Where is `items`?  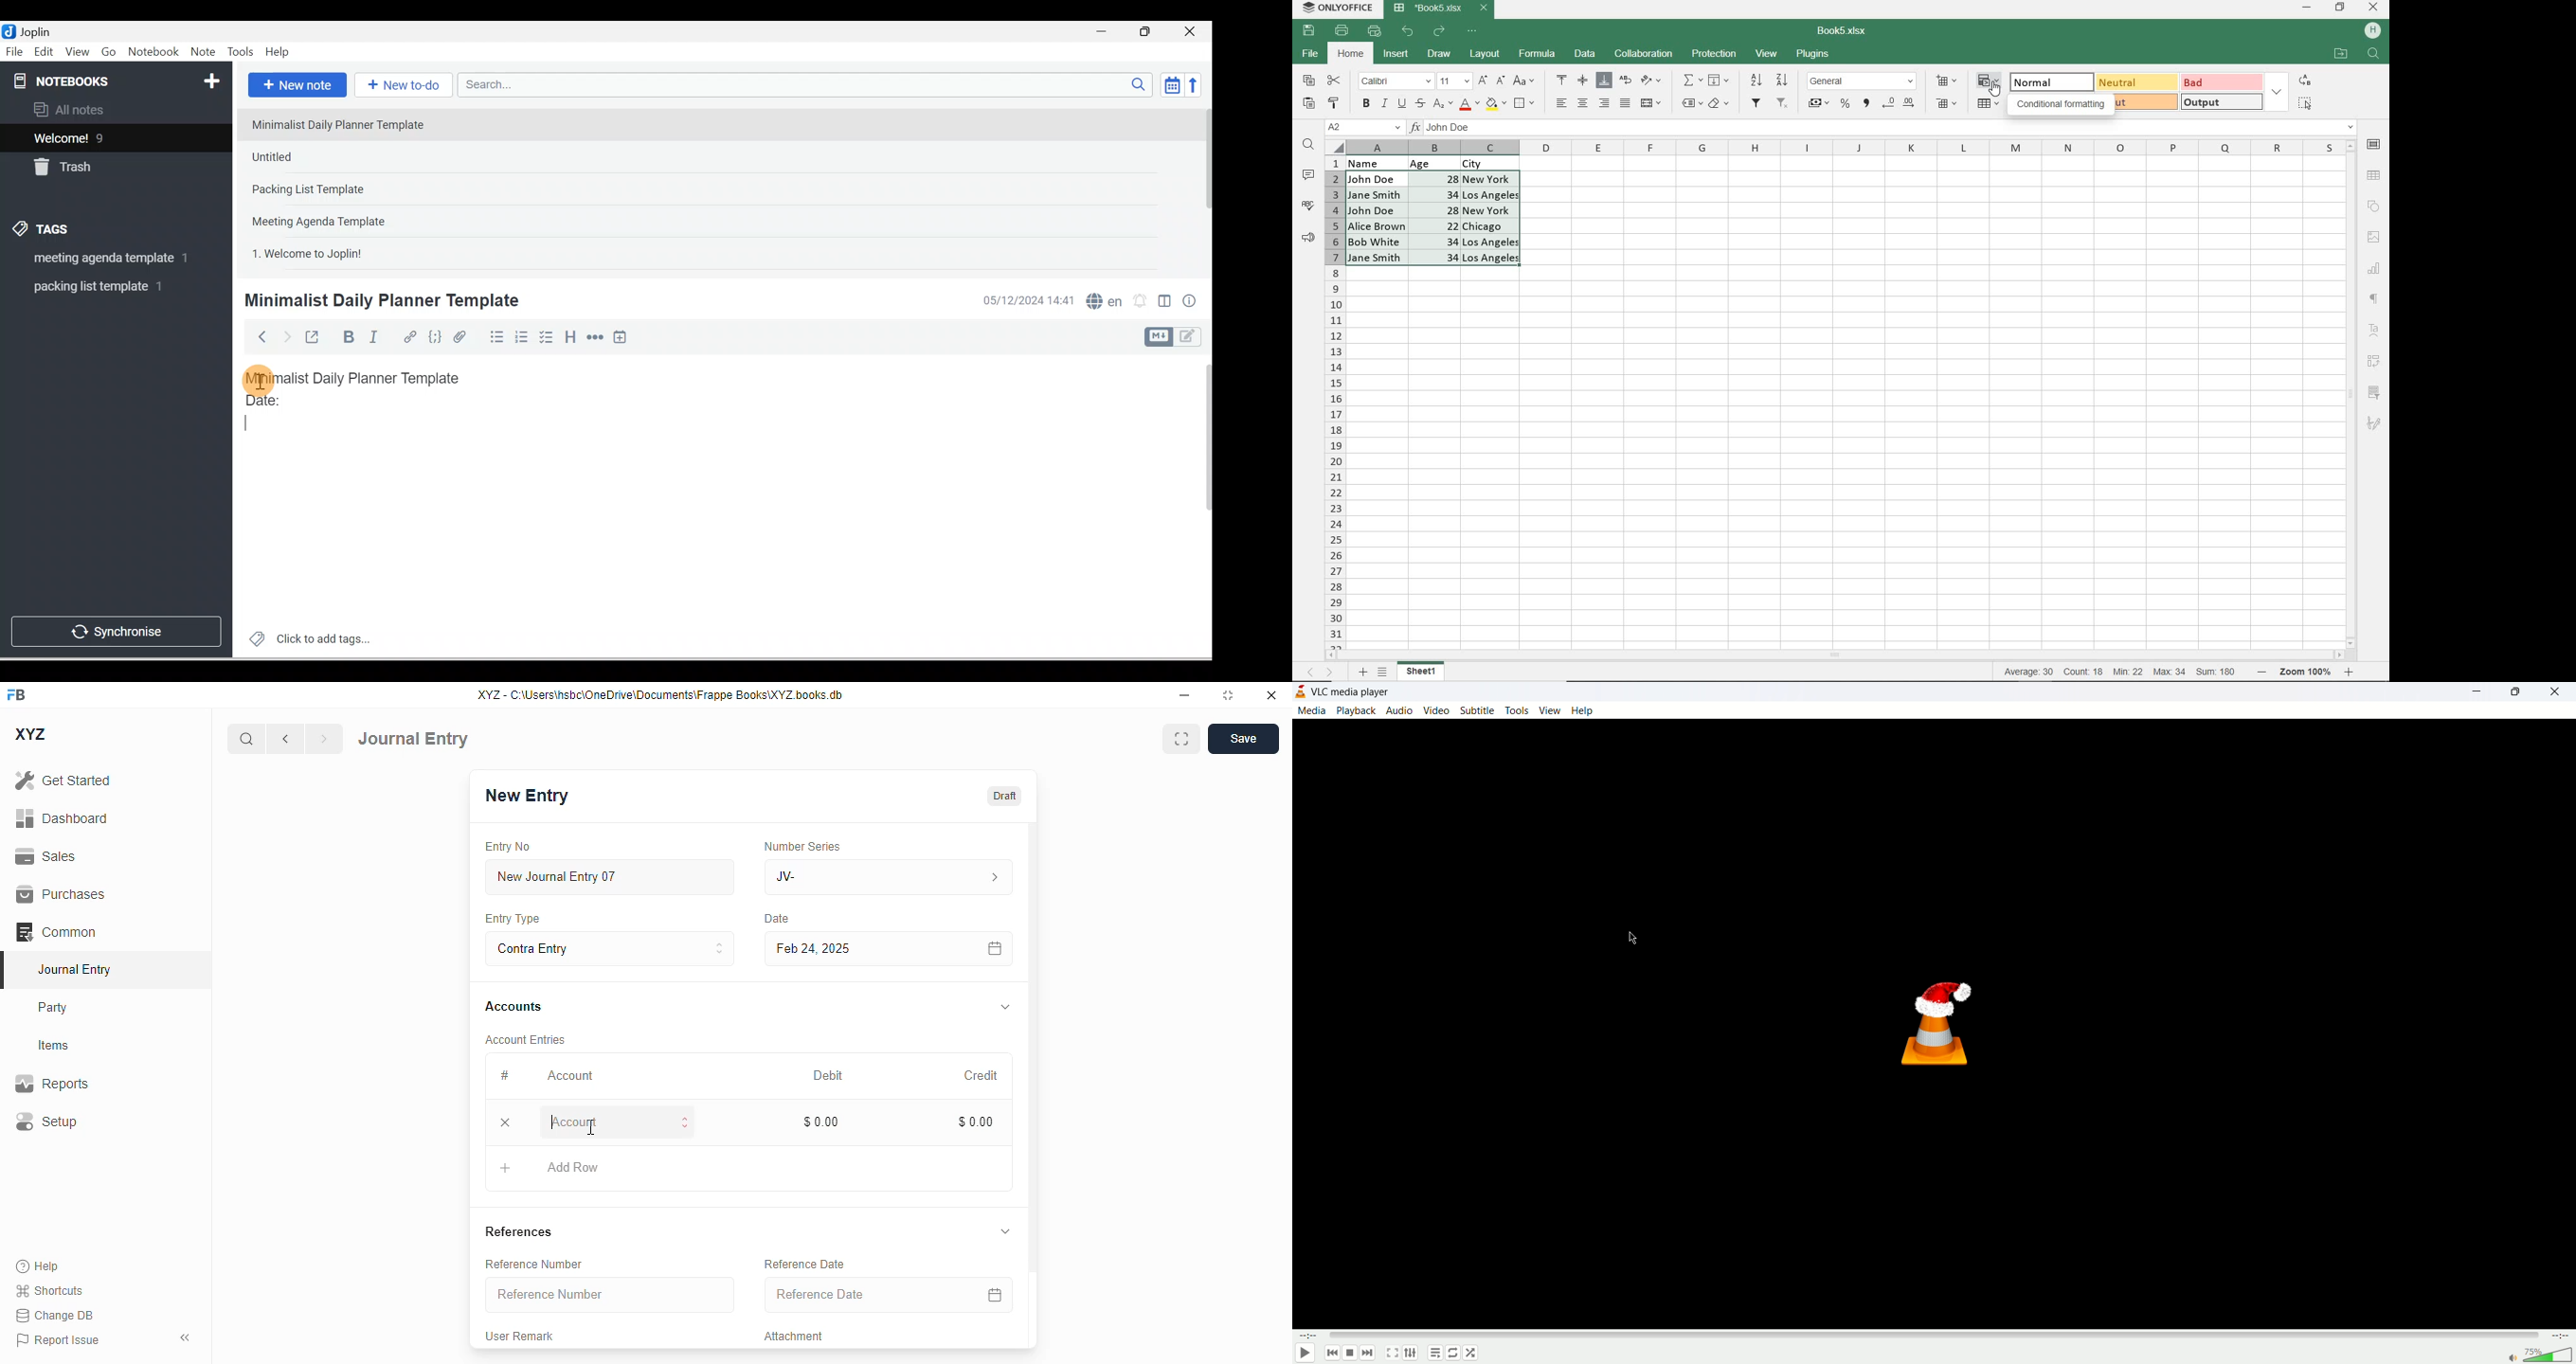 items is located at coordinates (54, 1046).